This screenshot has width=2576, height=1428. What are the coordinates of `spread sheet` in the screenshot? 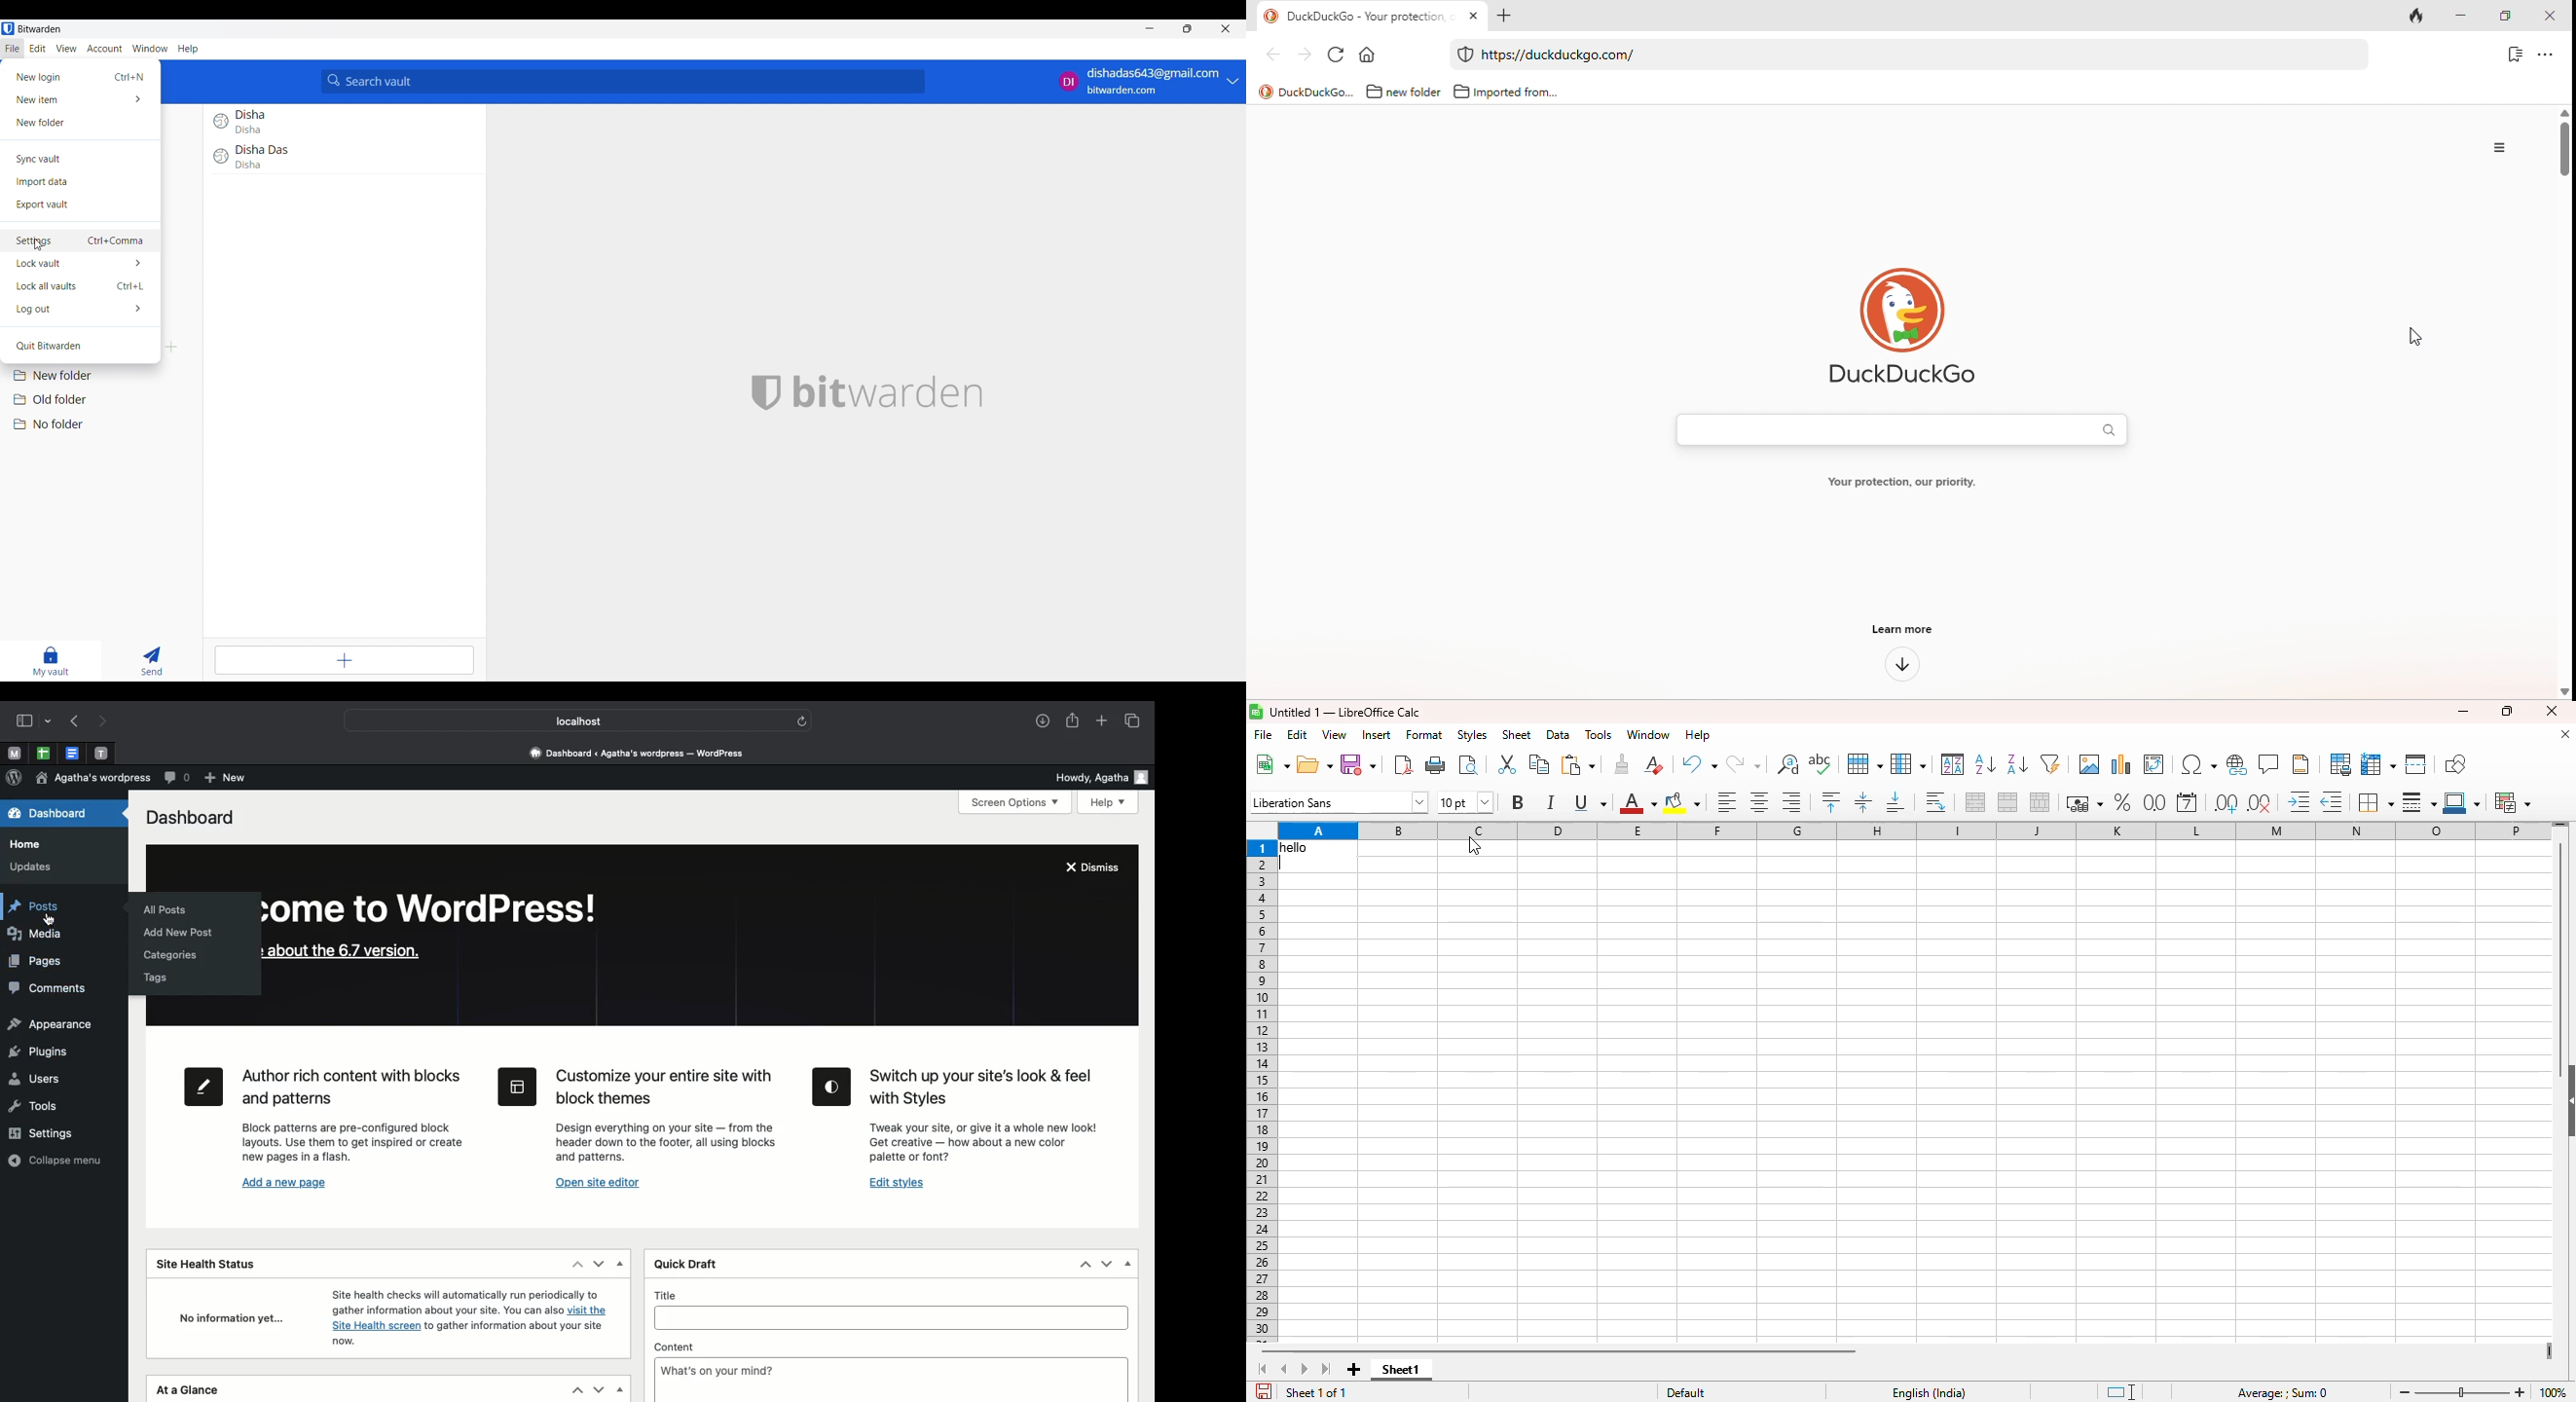 It's located at (43, 753).